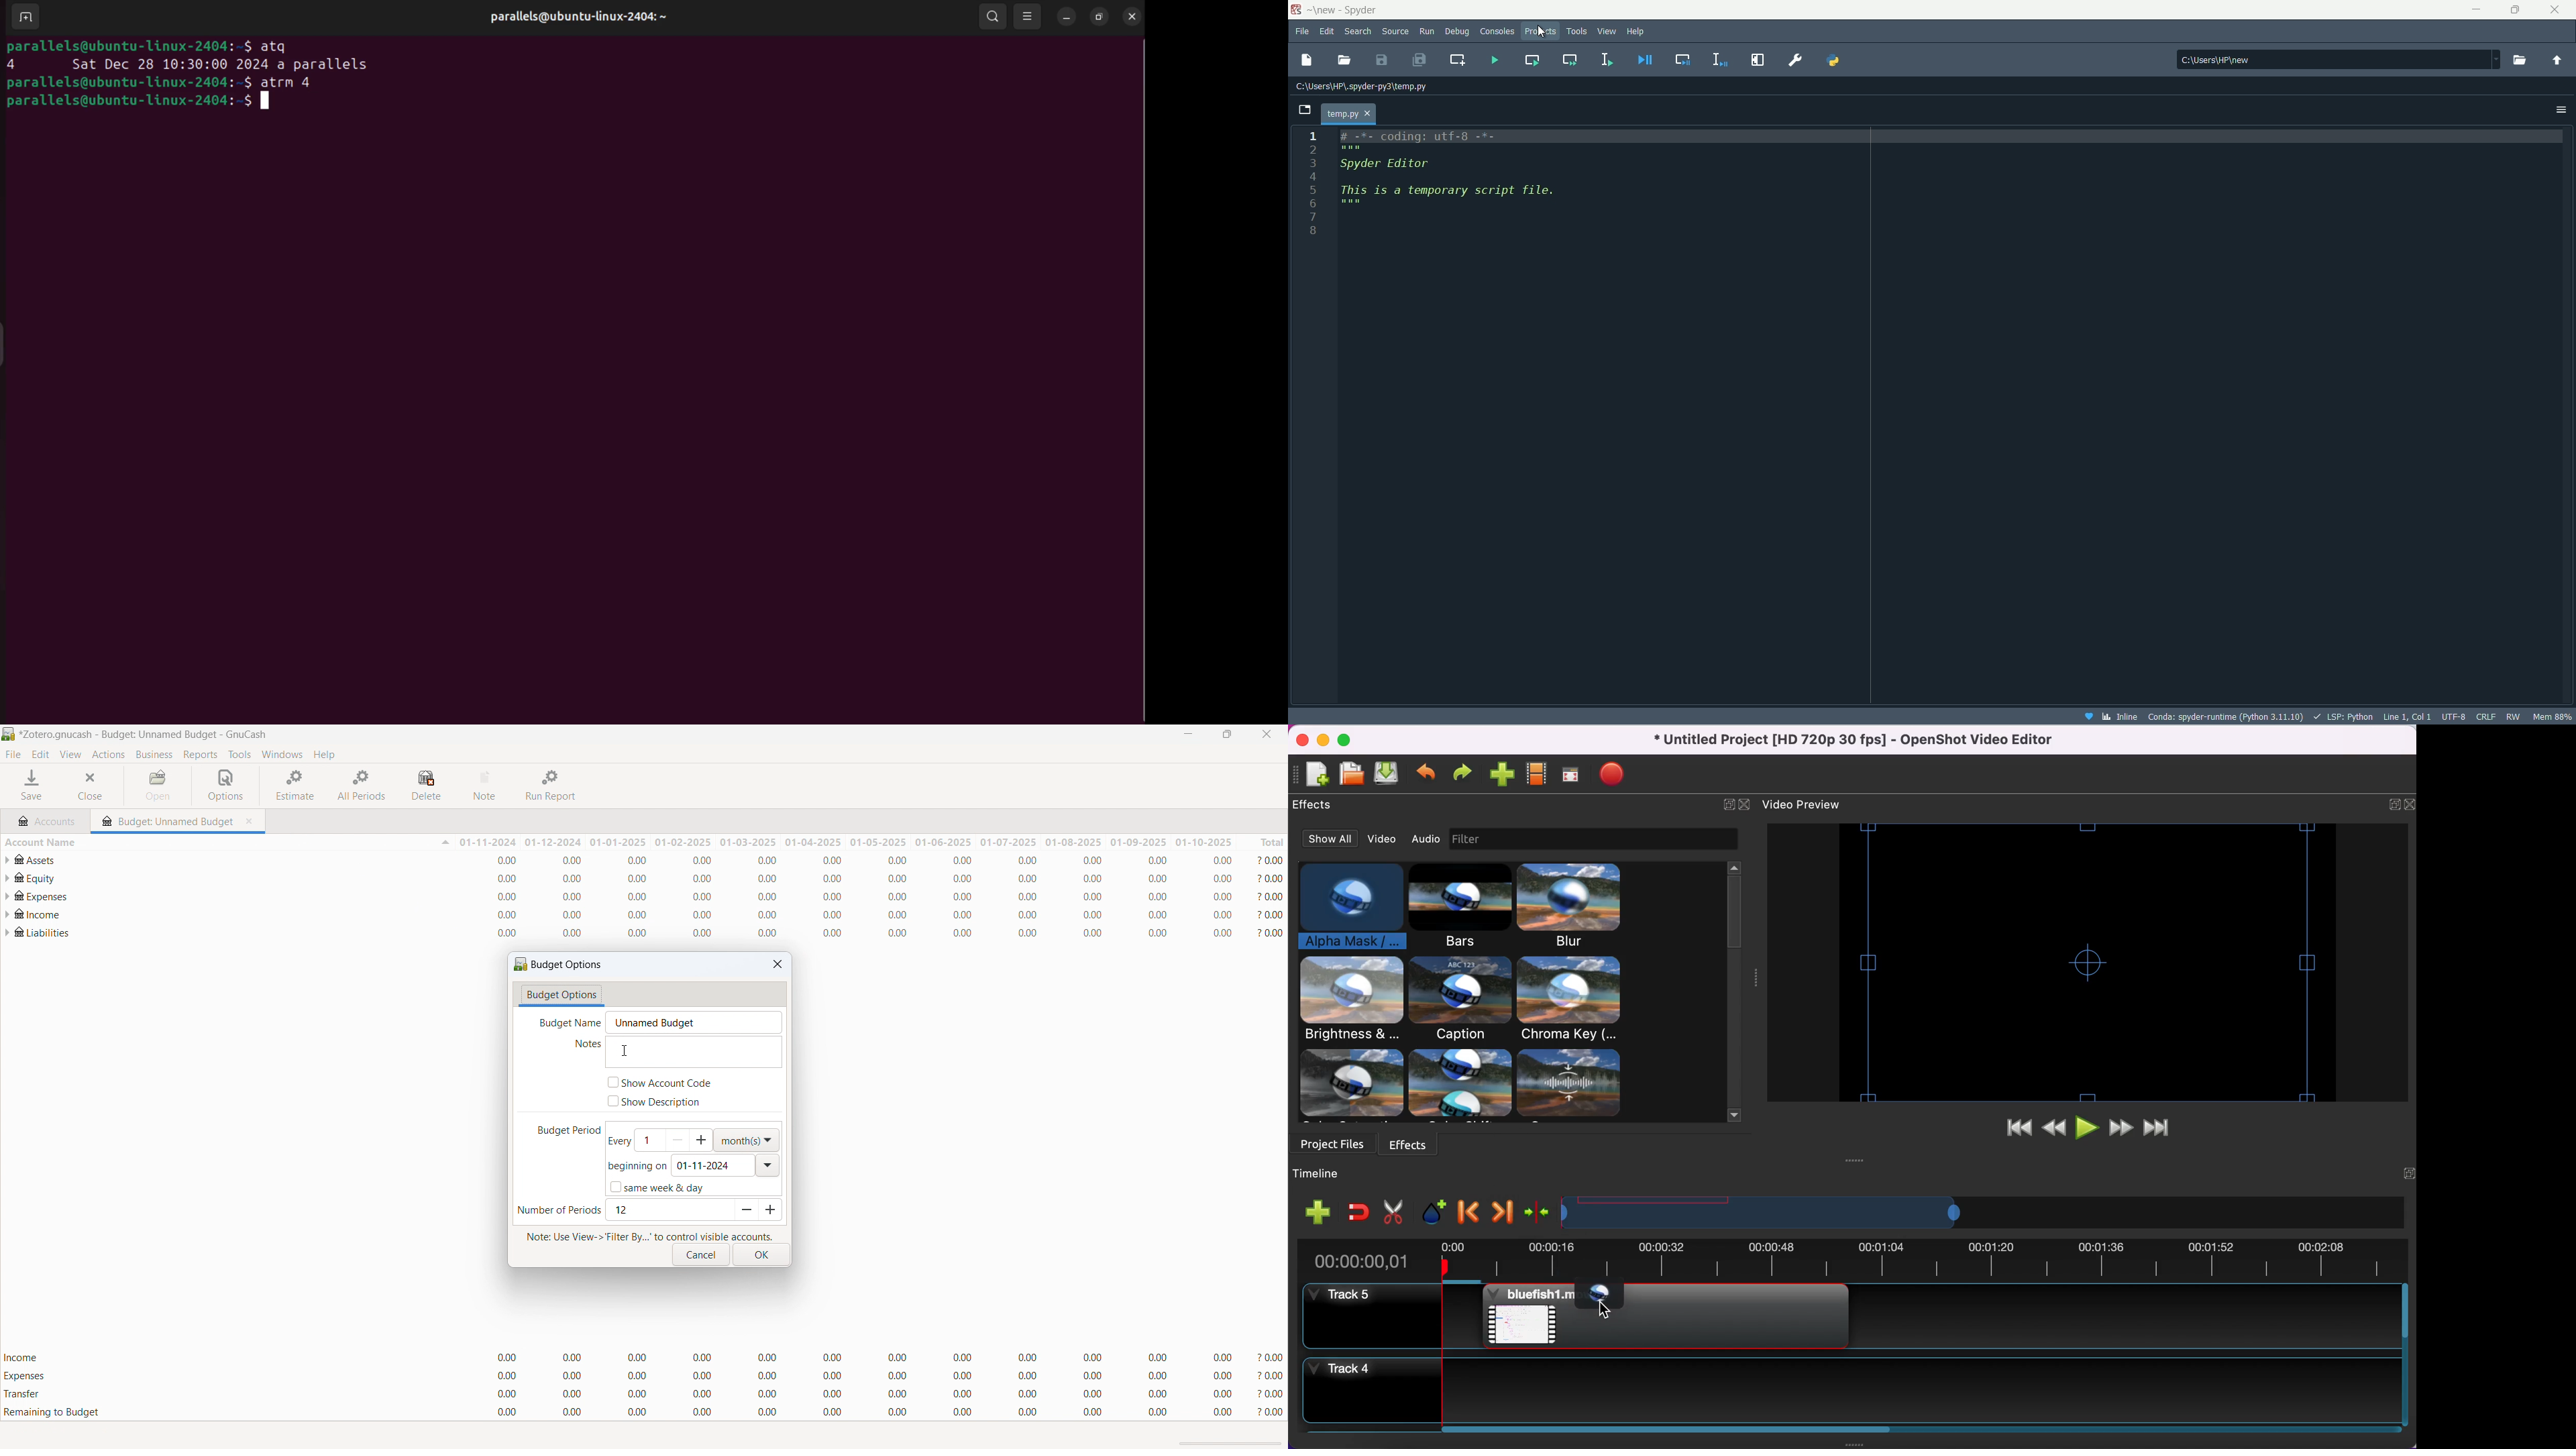  I want to click on center the timeline, so click(1535, 1211).